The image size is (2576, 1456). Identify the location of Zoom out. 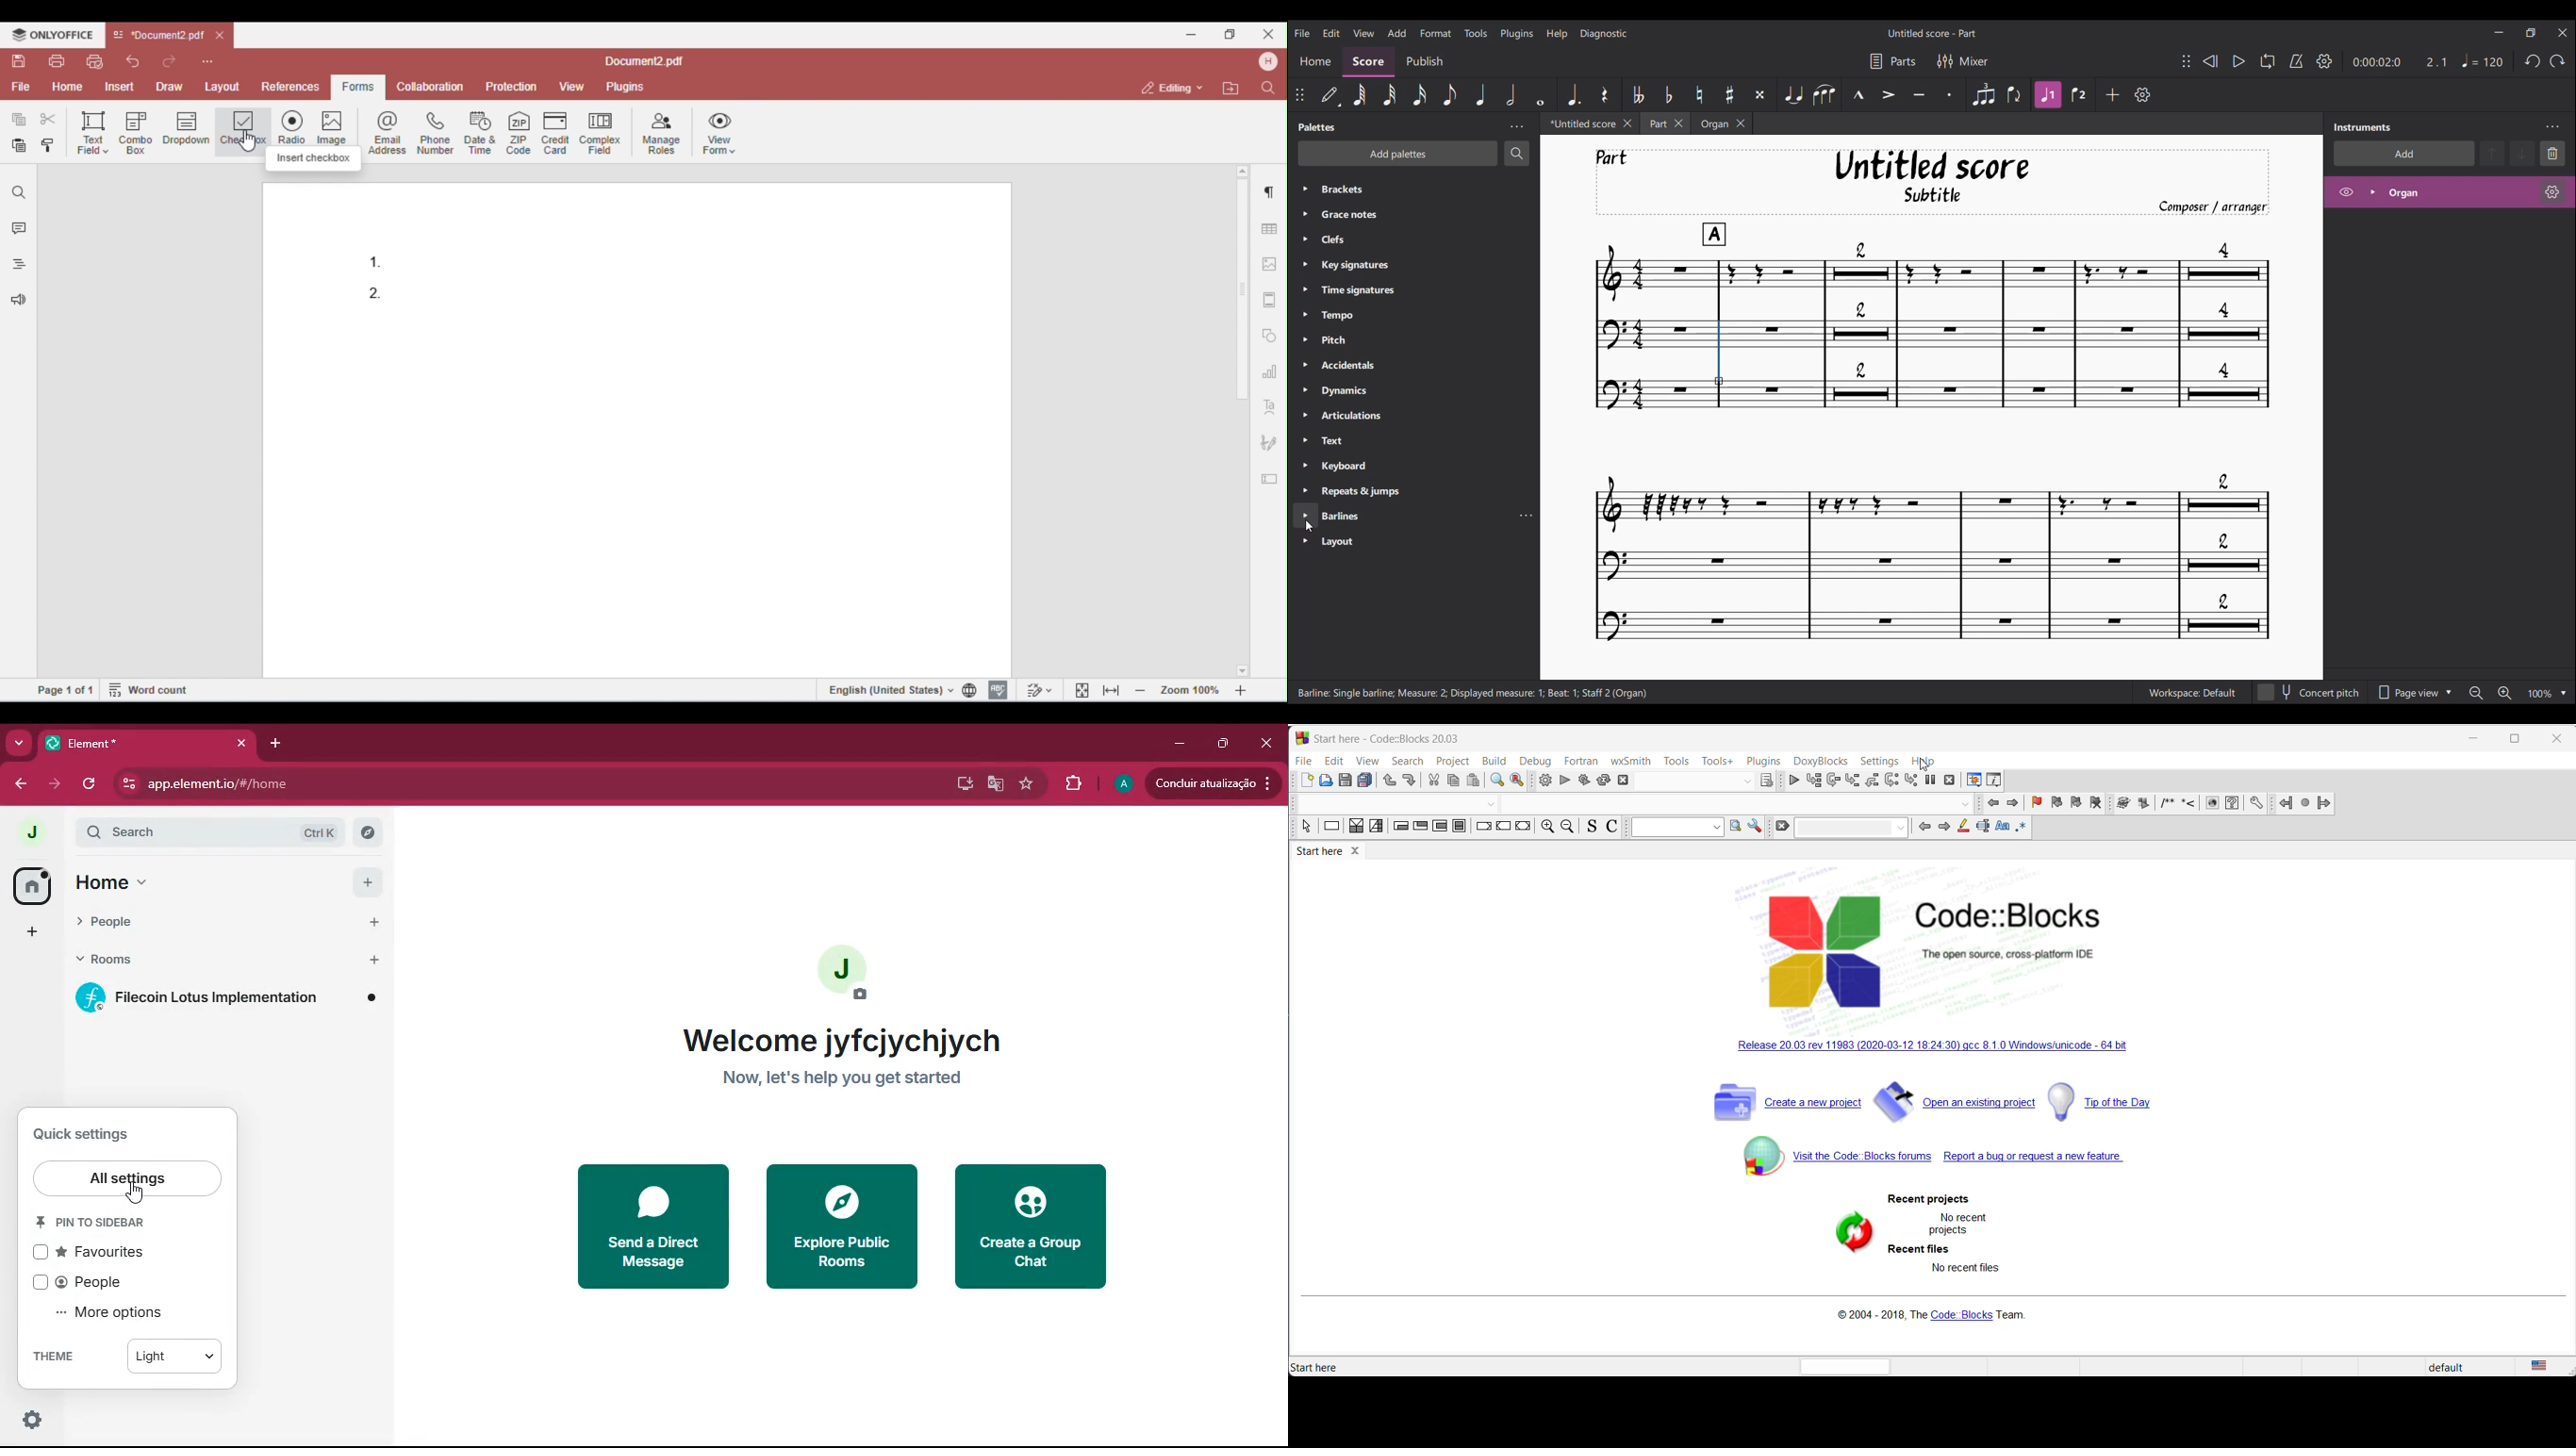
(2475, 693).